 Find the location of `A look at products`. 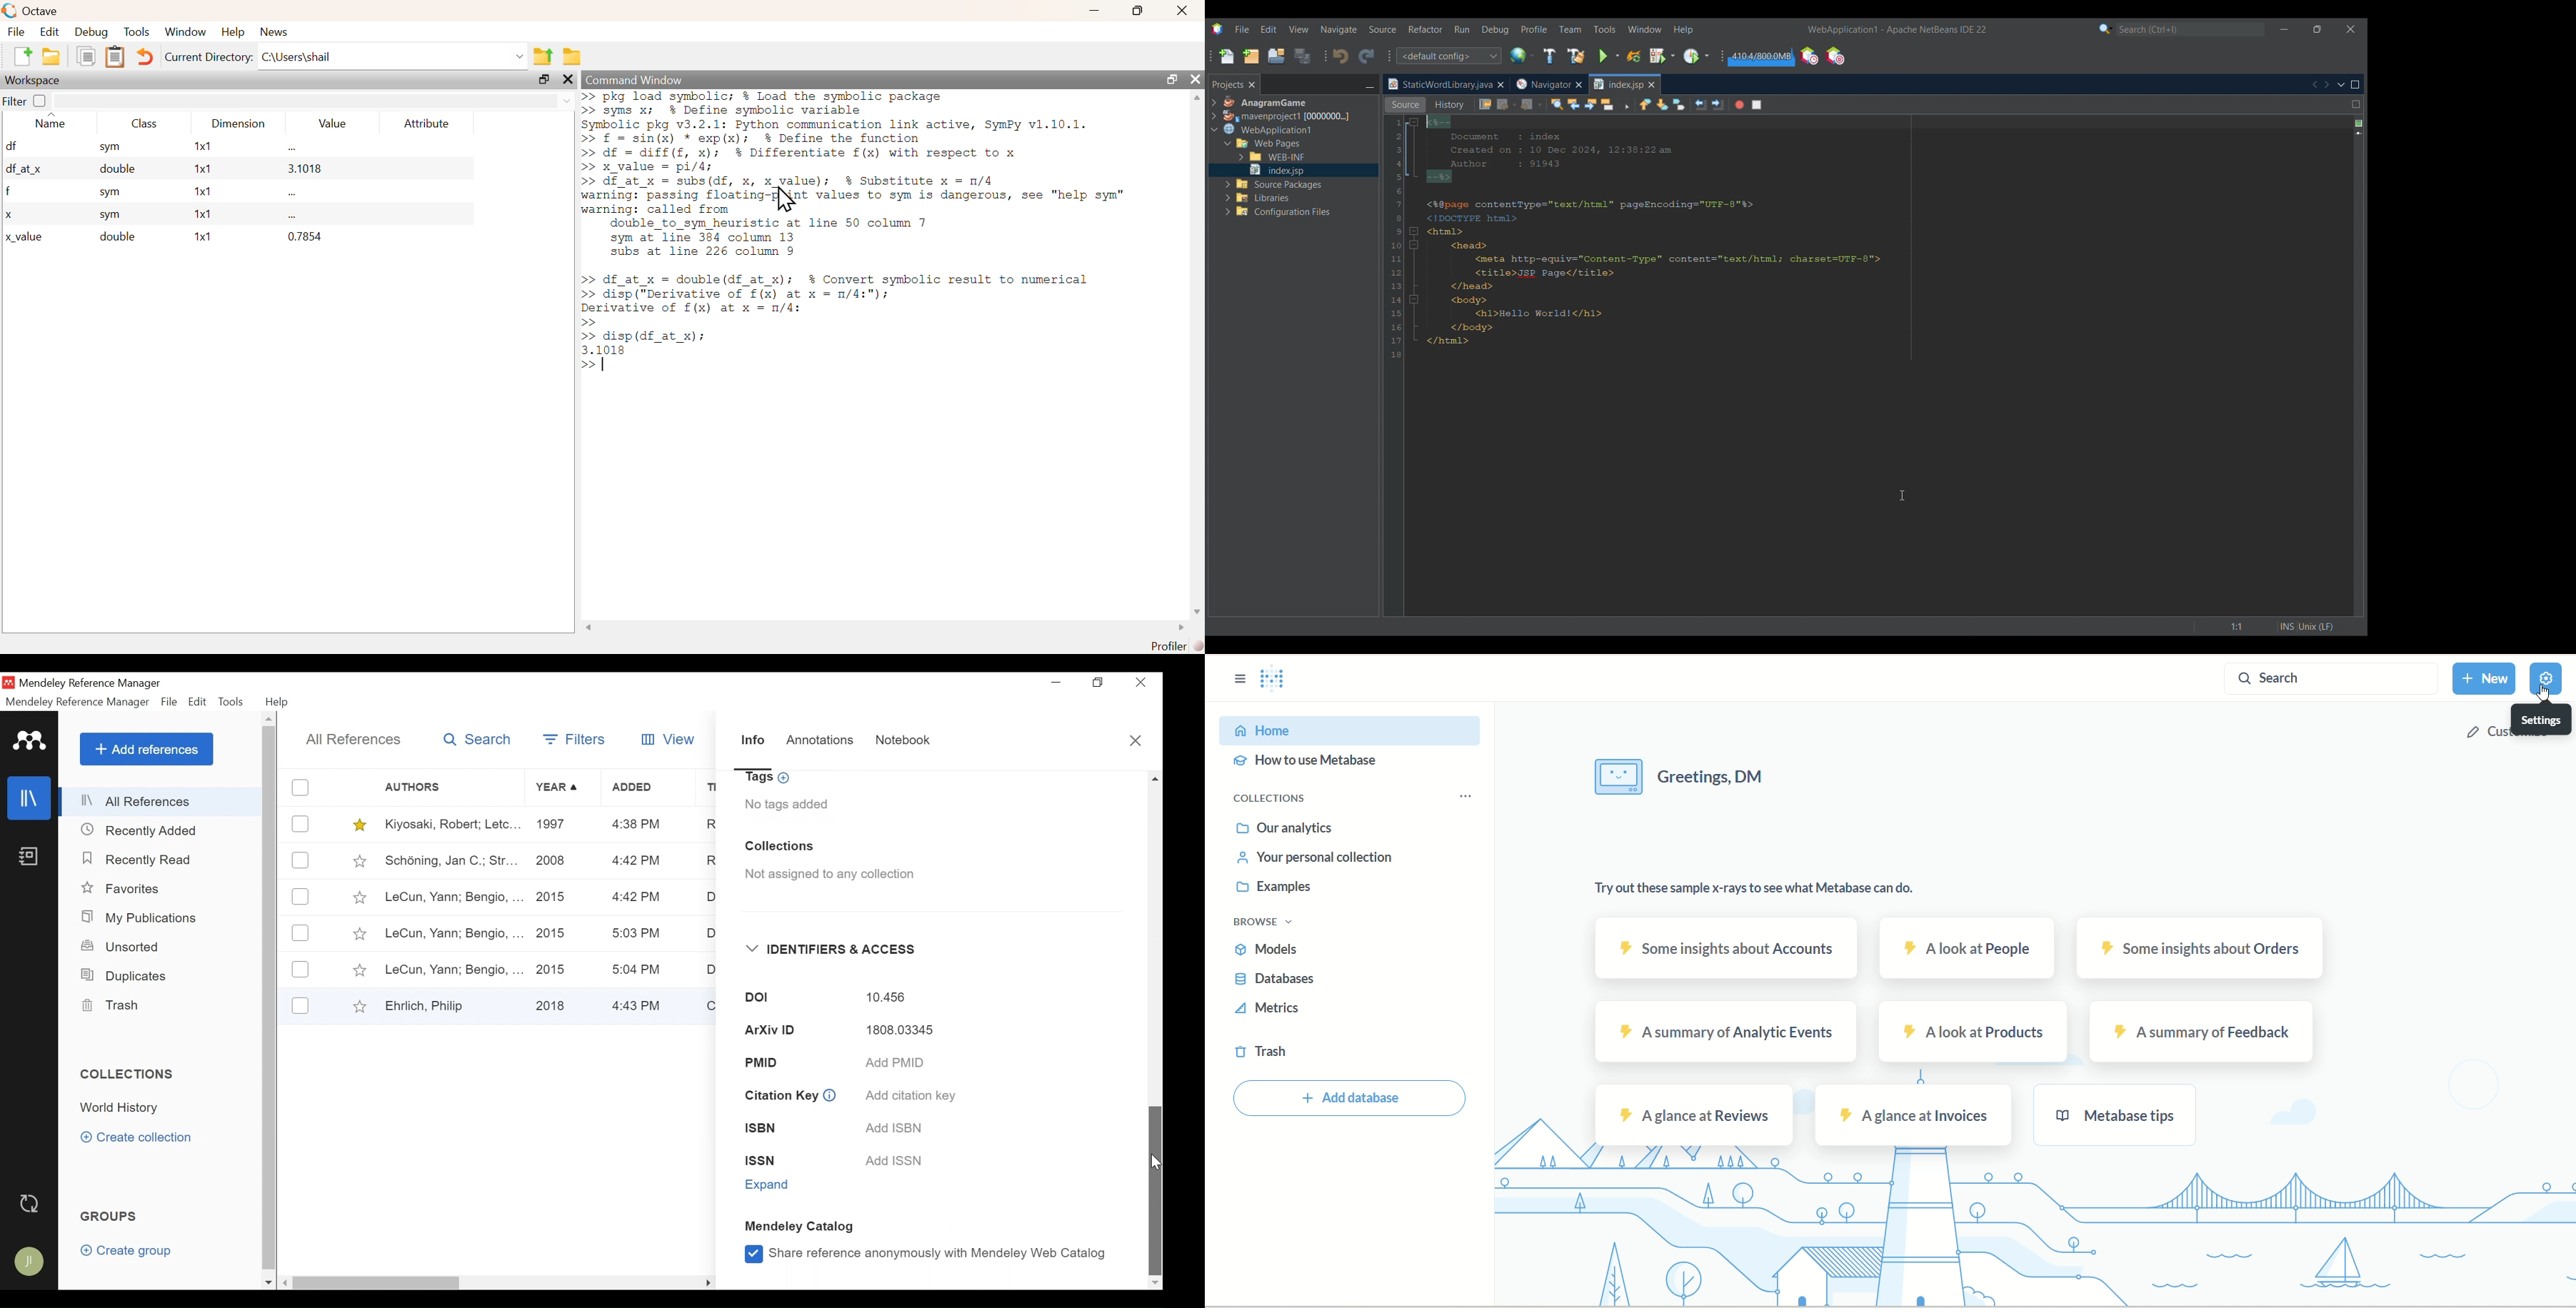

A look at products is located at coordinates (1975, 1033).